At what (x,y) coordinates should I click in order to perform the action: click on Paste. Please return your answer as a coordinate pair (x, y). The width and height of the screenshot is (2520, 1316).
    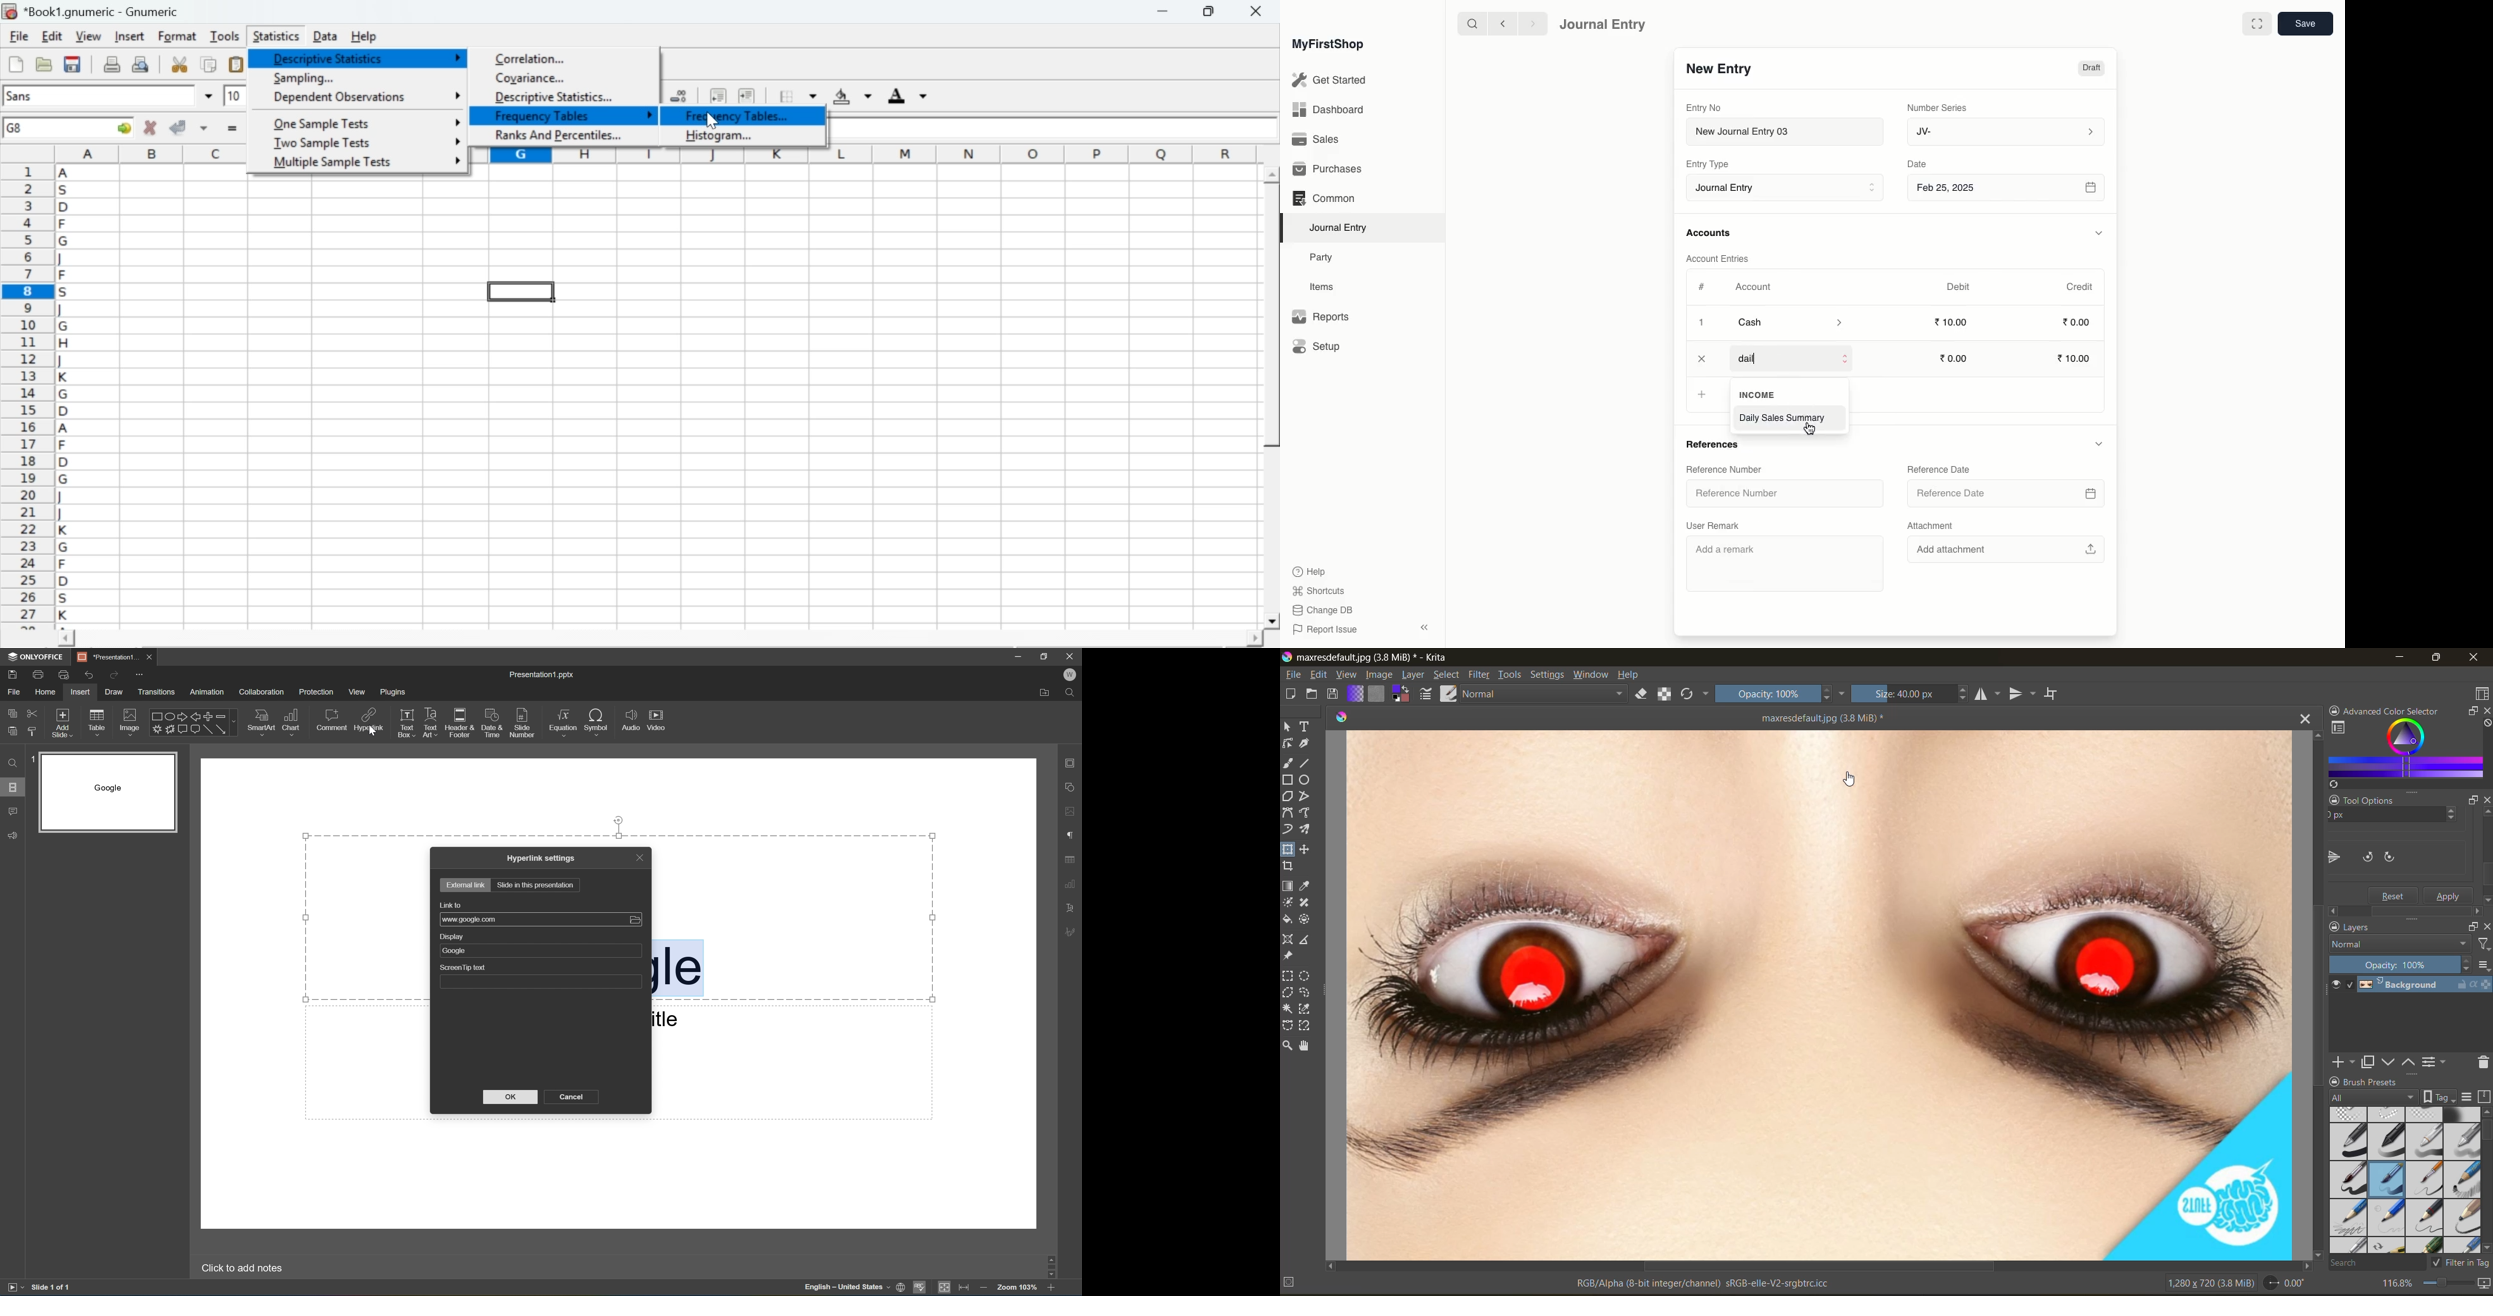
    Looking at the image, I should click on (13, 732).